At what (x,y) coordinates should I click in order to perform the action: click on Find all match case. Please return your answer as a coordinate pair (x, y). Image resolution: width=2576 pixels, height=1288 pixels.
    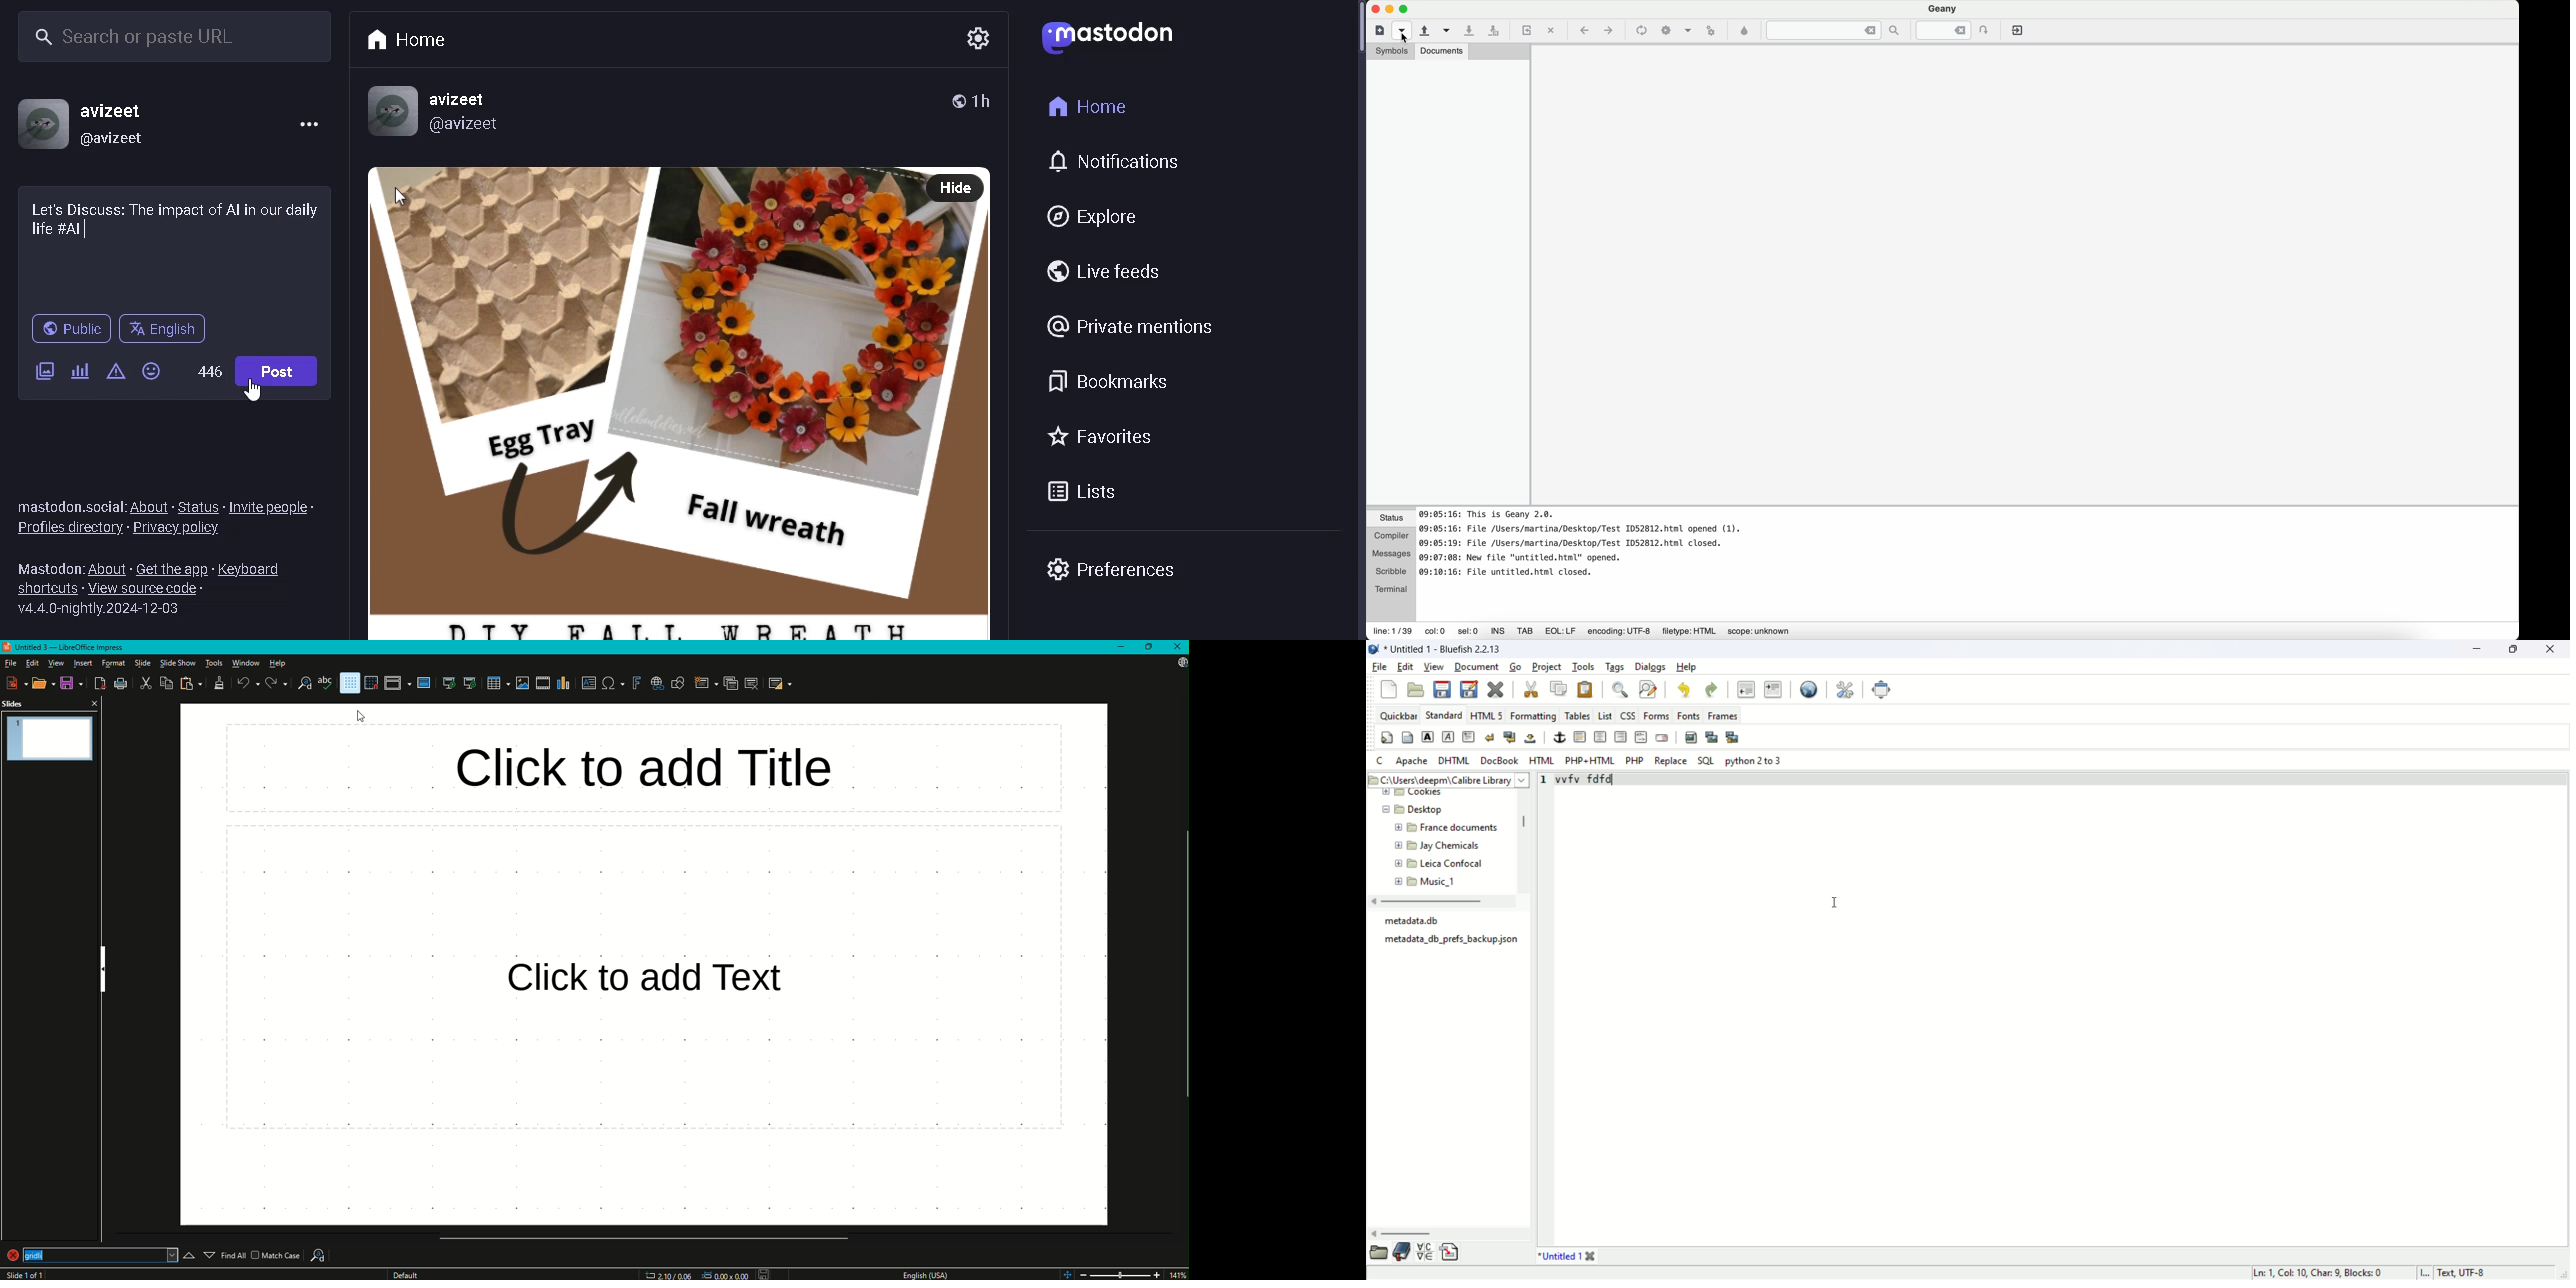
    Looking at the image, I should click on (263, 1255).